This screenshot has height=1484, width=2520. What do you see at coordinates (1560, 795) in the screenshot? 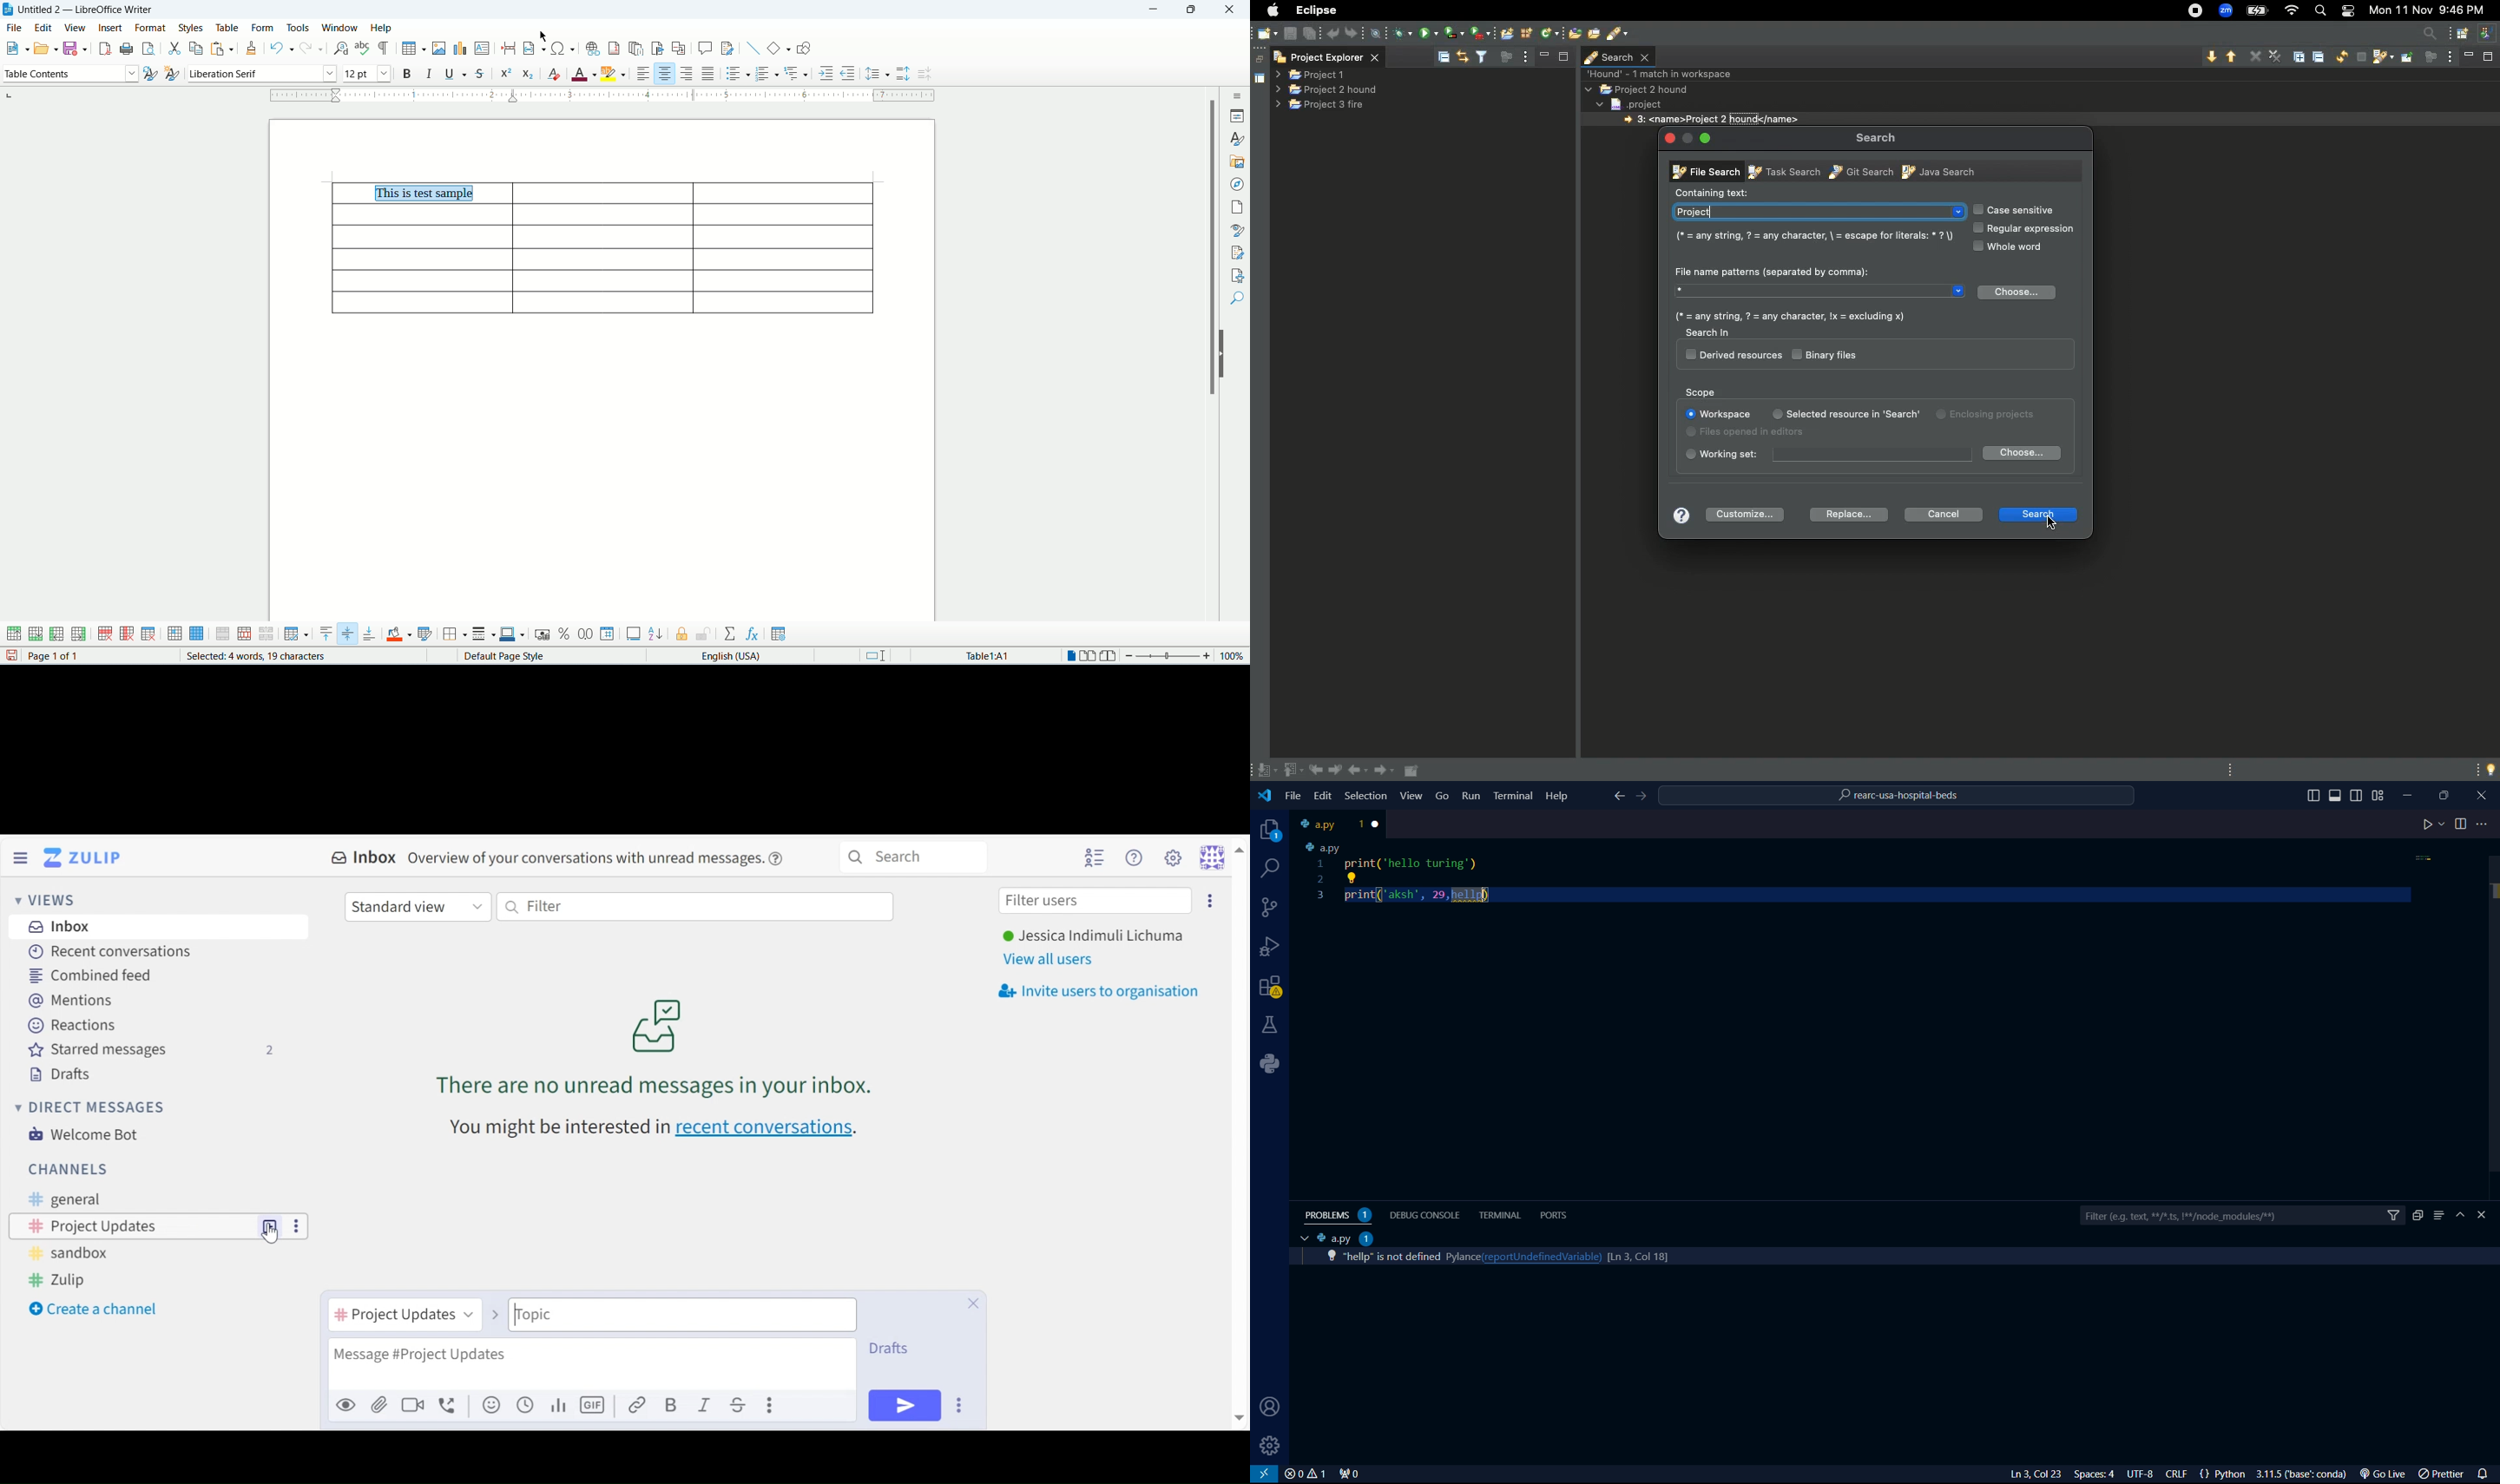
I see `Help` at bounding box center [1560, 795].